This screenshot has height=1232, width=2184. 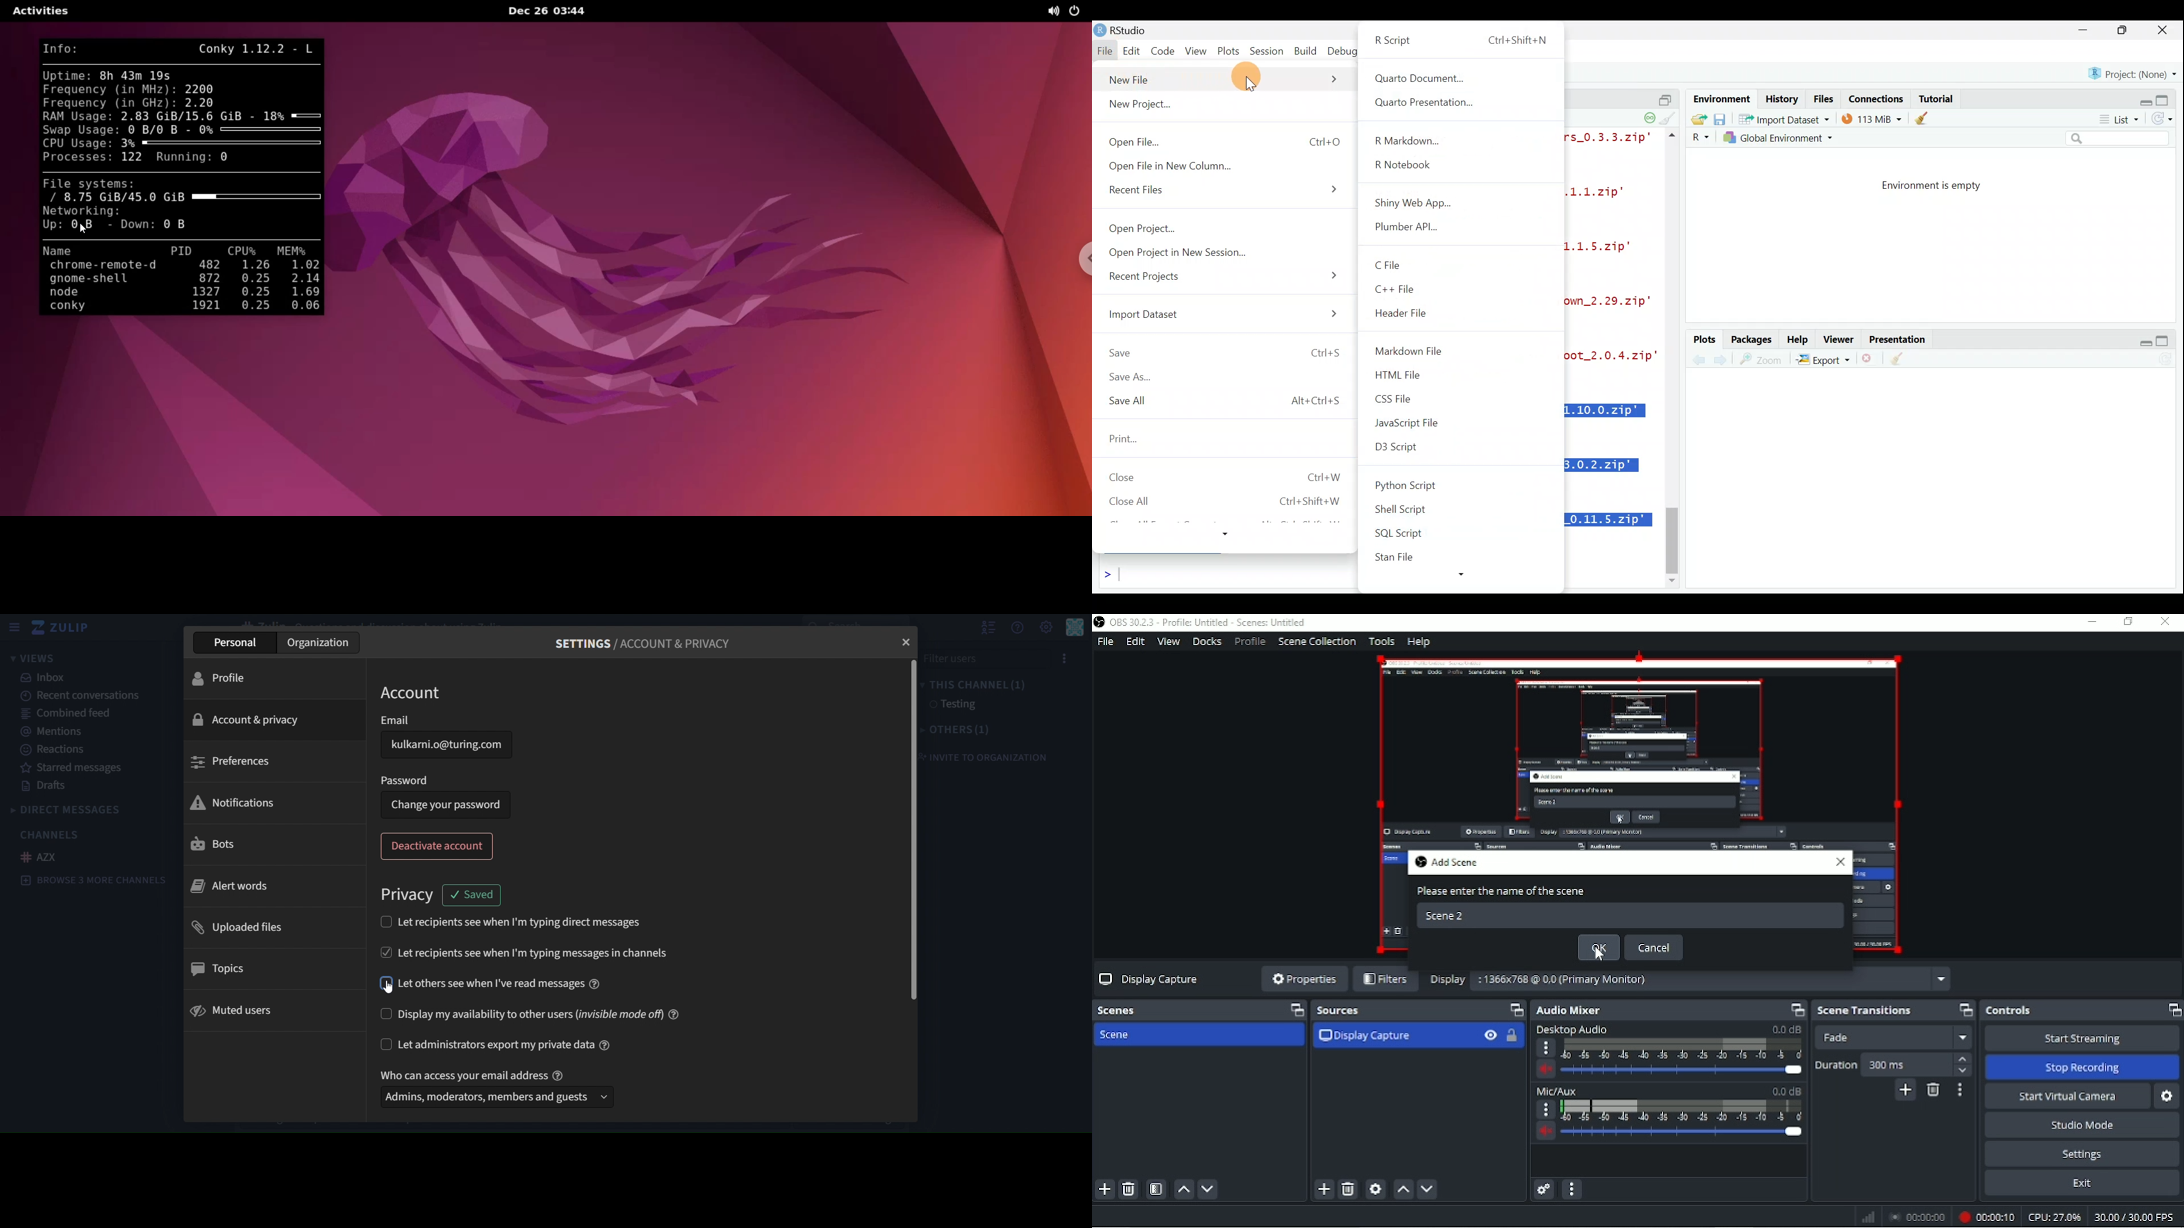 I want to click on Close, so click(x=2166, y=623).